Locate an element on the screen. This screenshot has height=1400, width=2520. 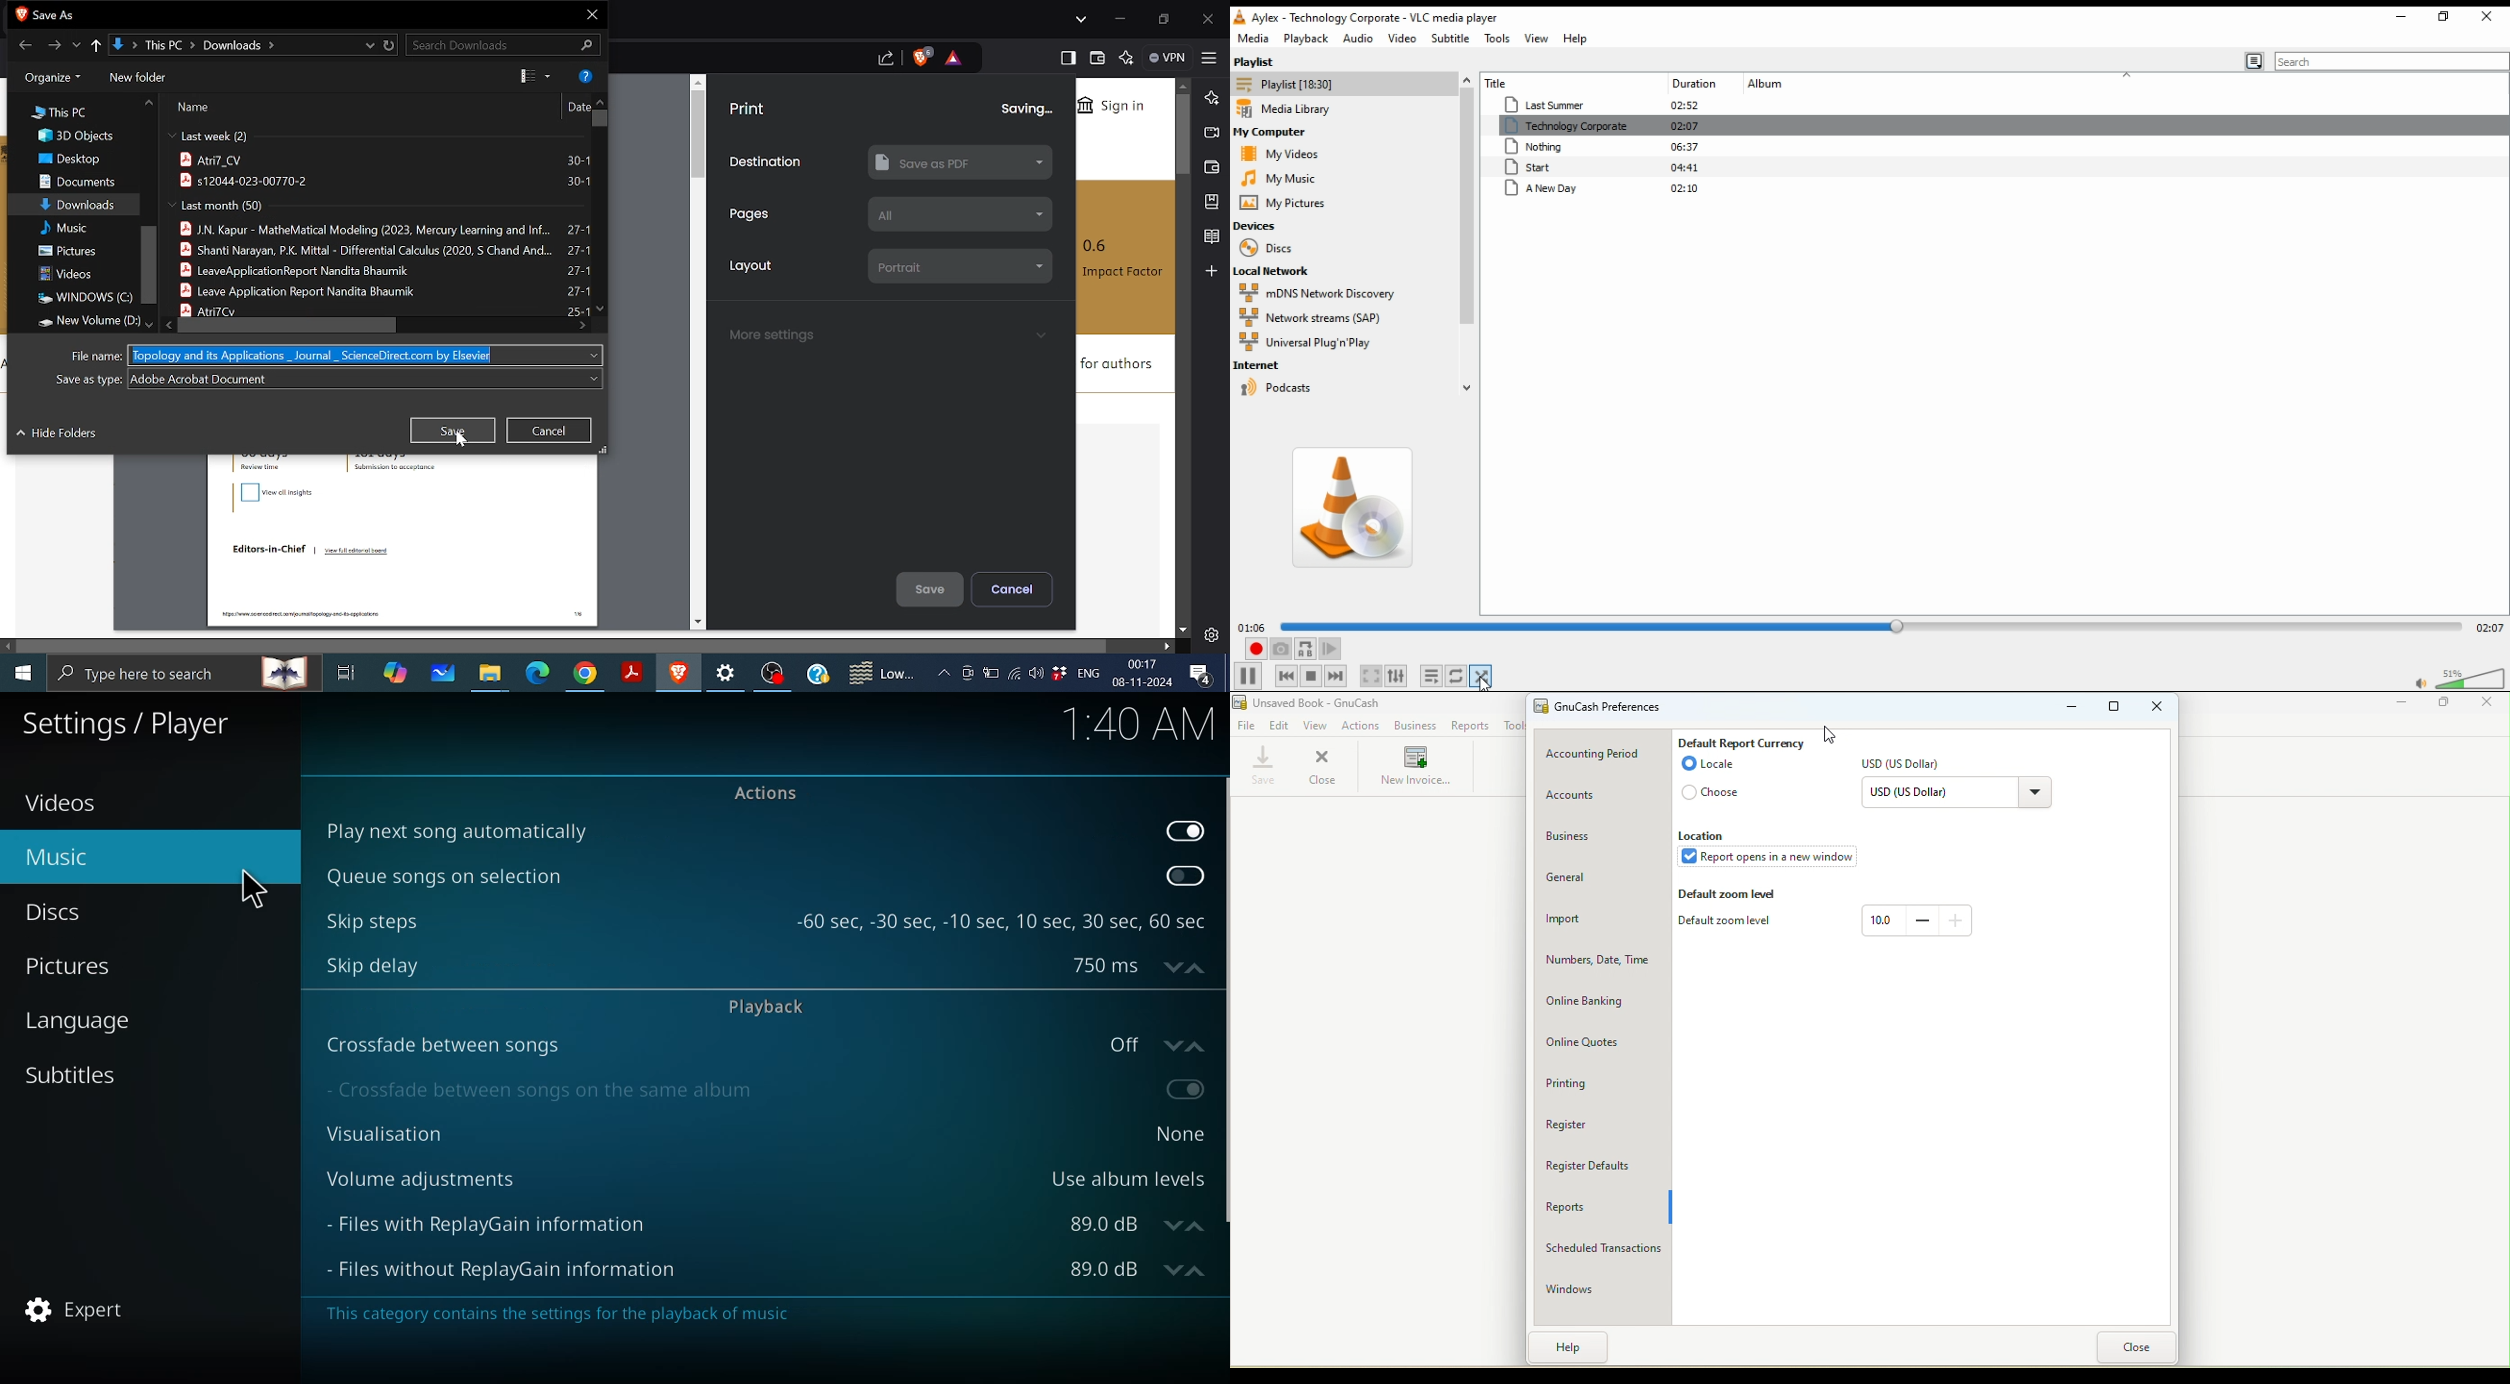
view all insights is located at coordinates (281, 492).